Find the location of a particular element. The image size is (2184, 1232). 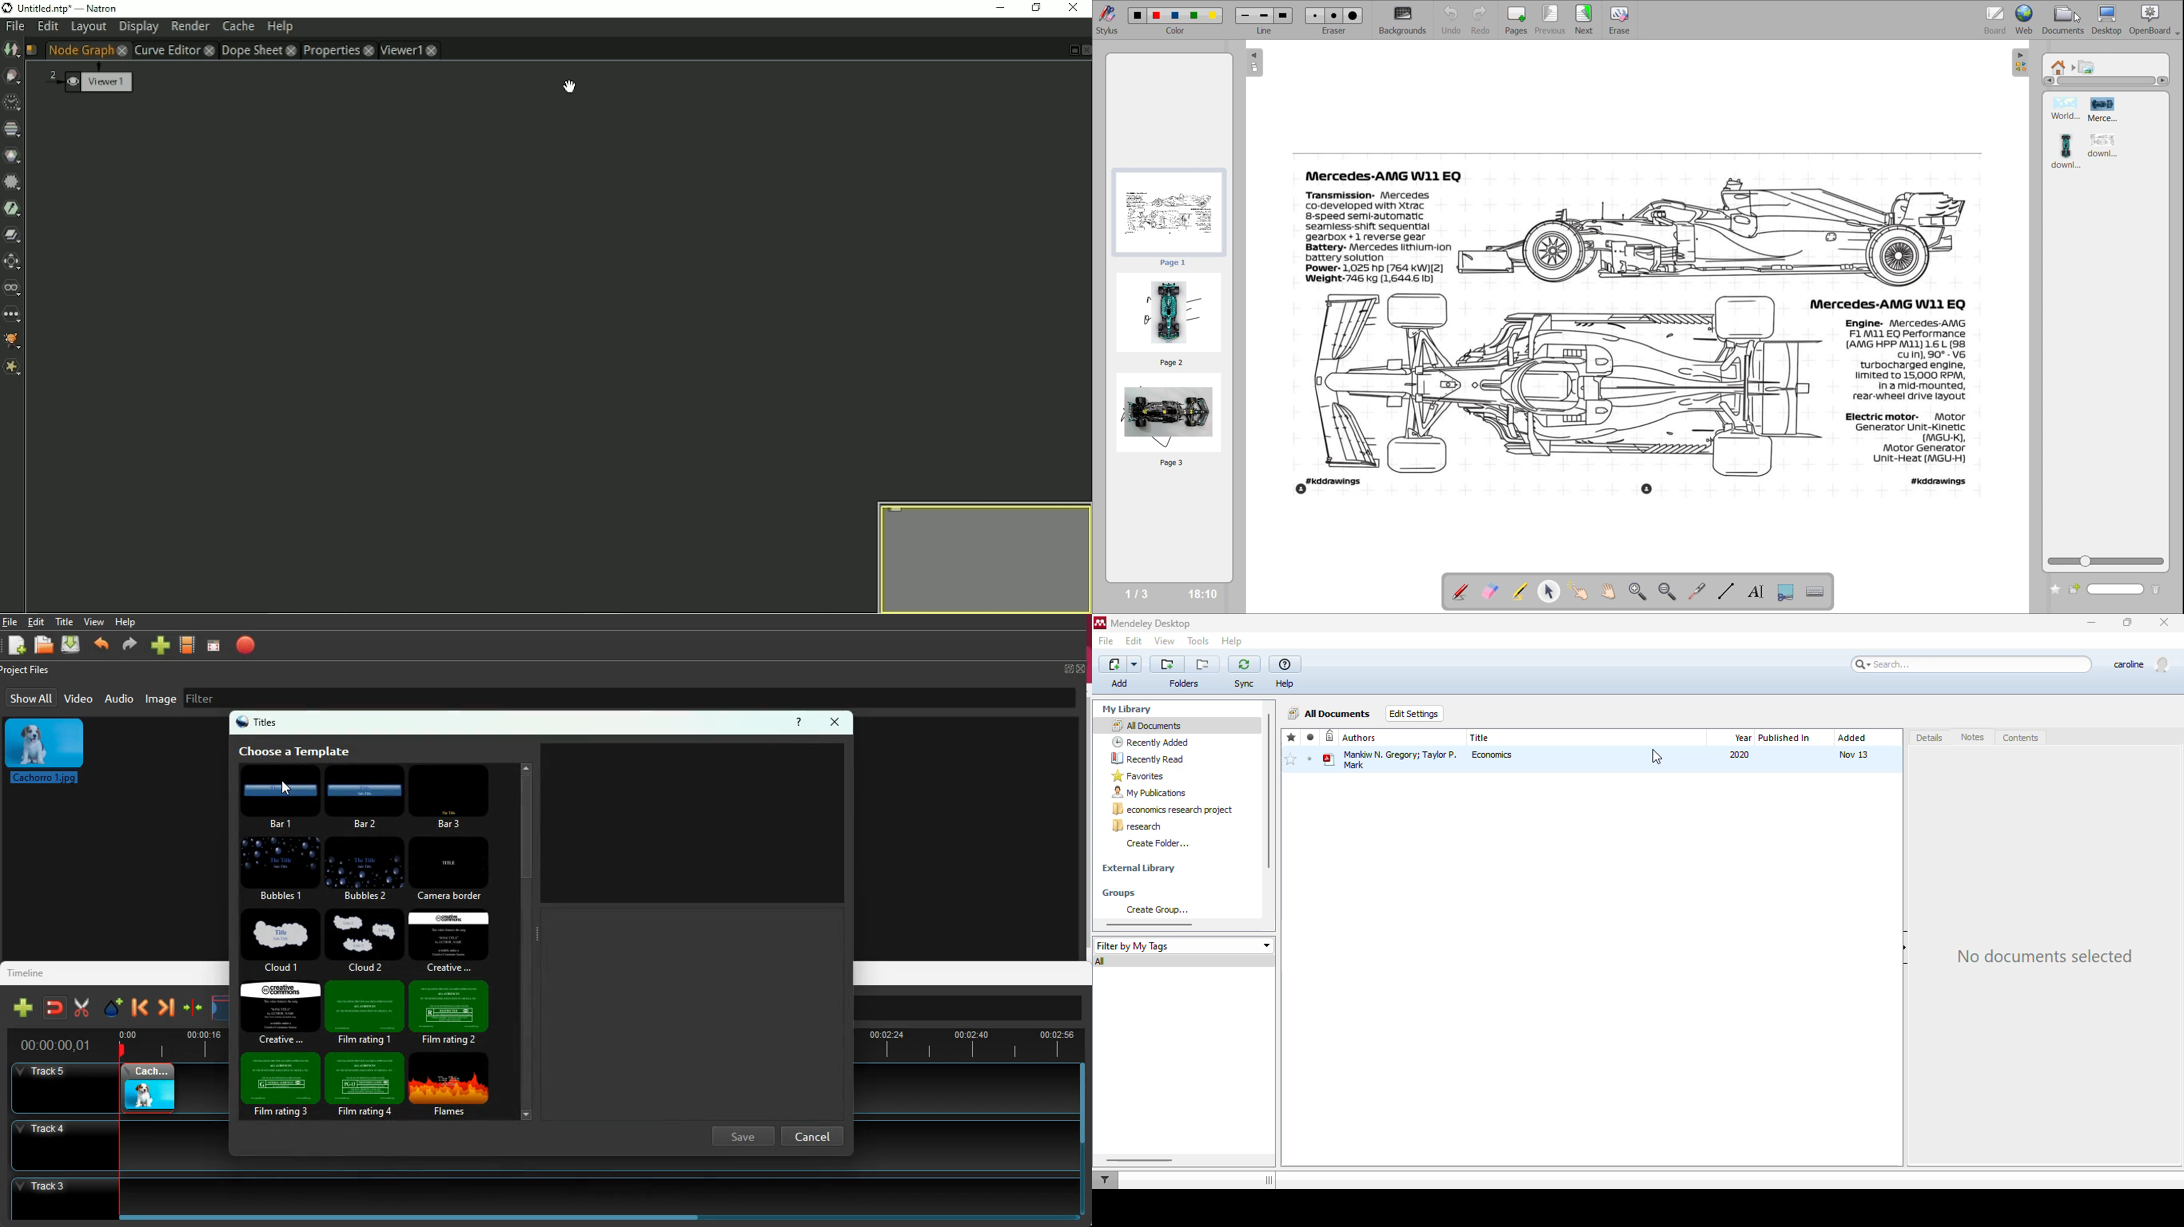

1/3 is located at coordinates (1138, 594).